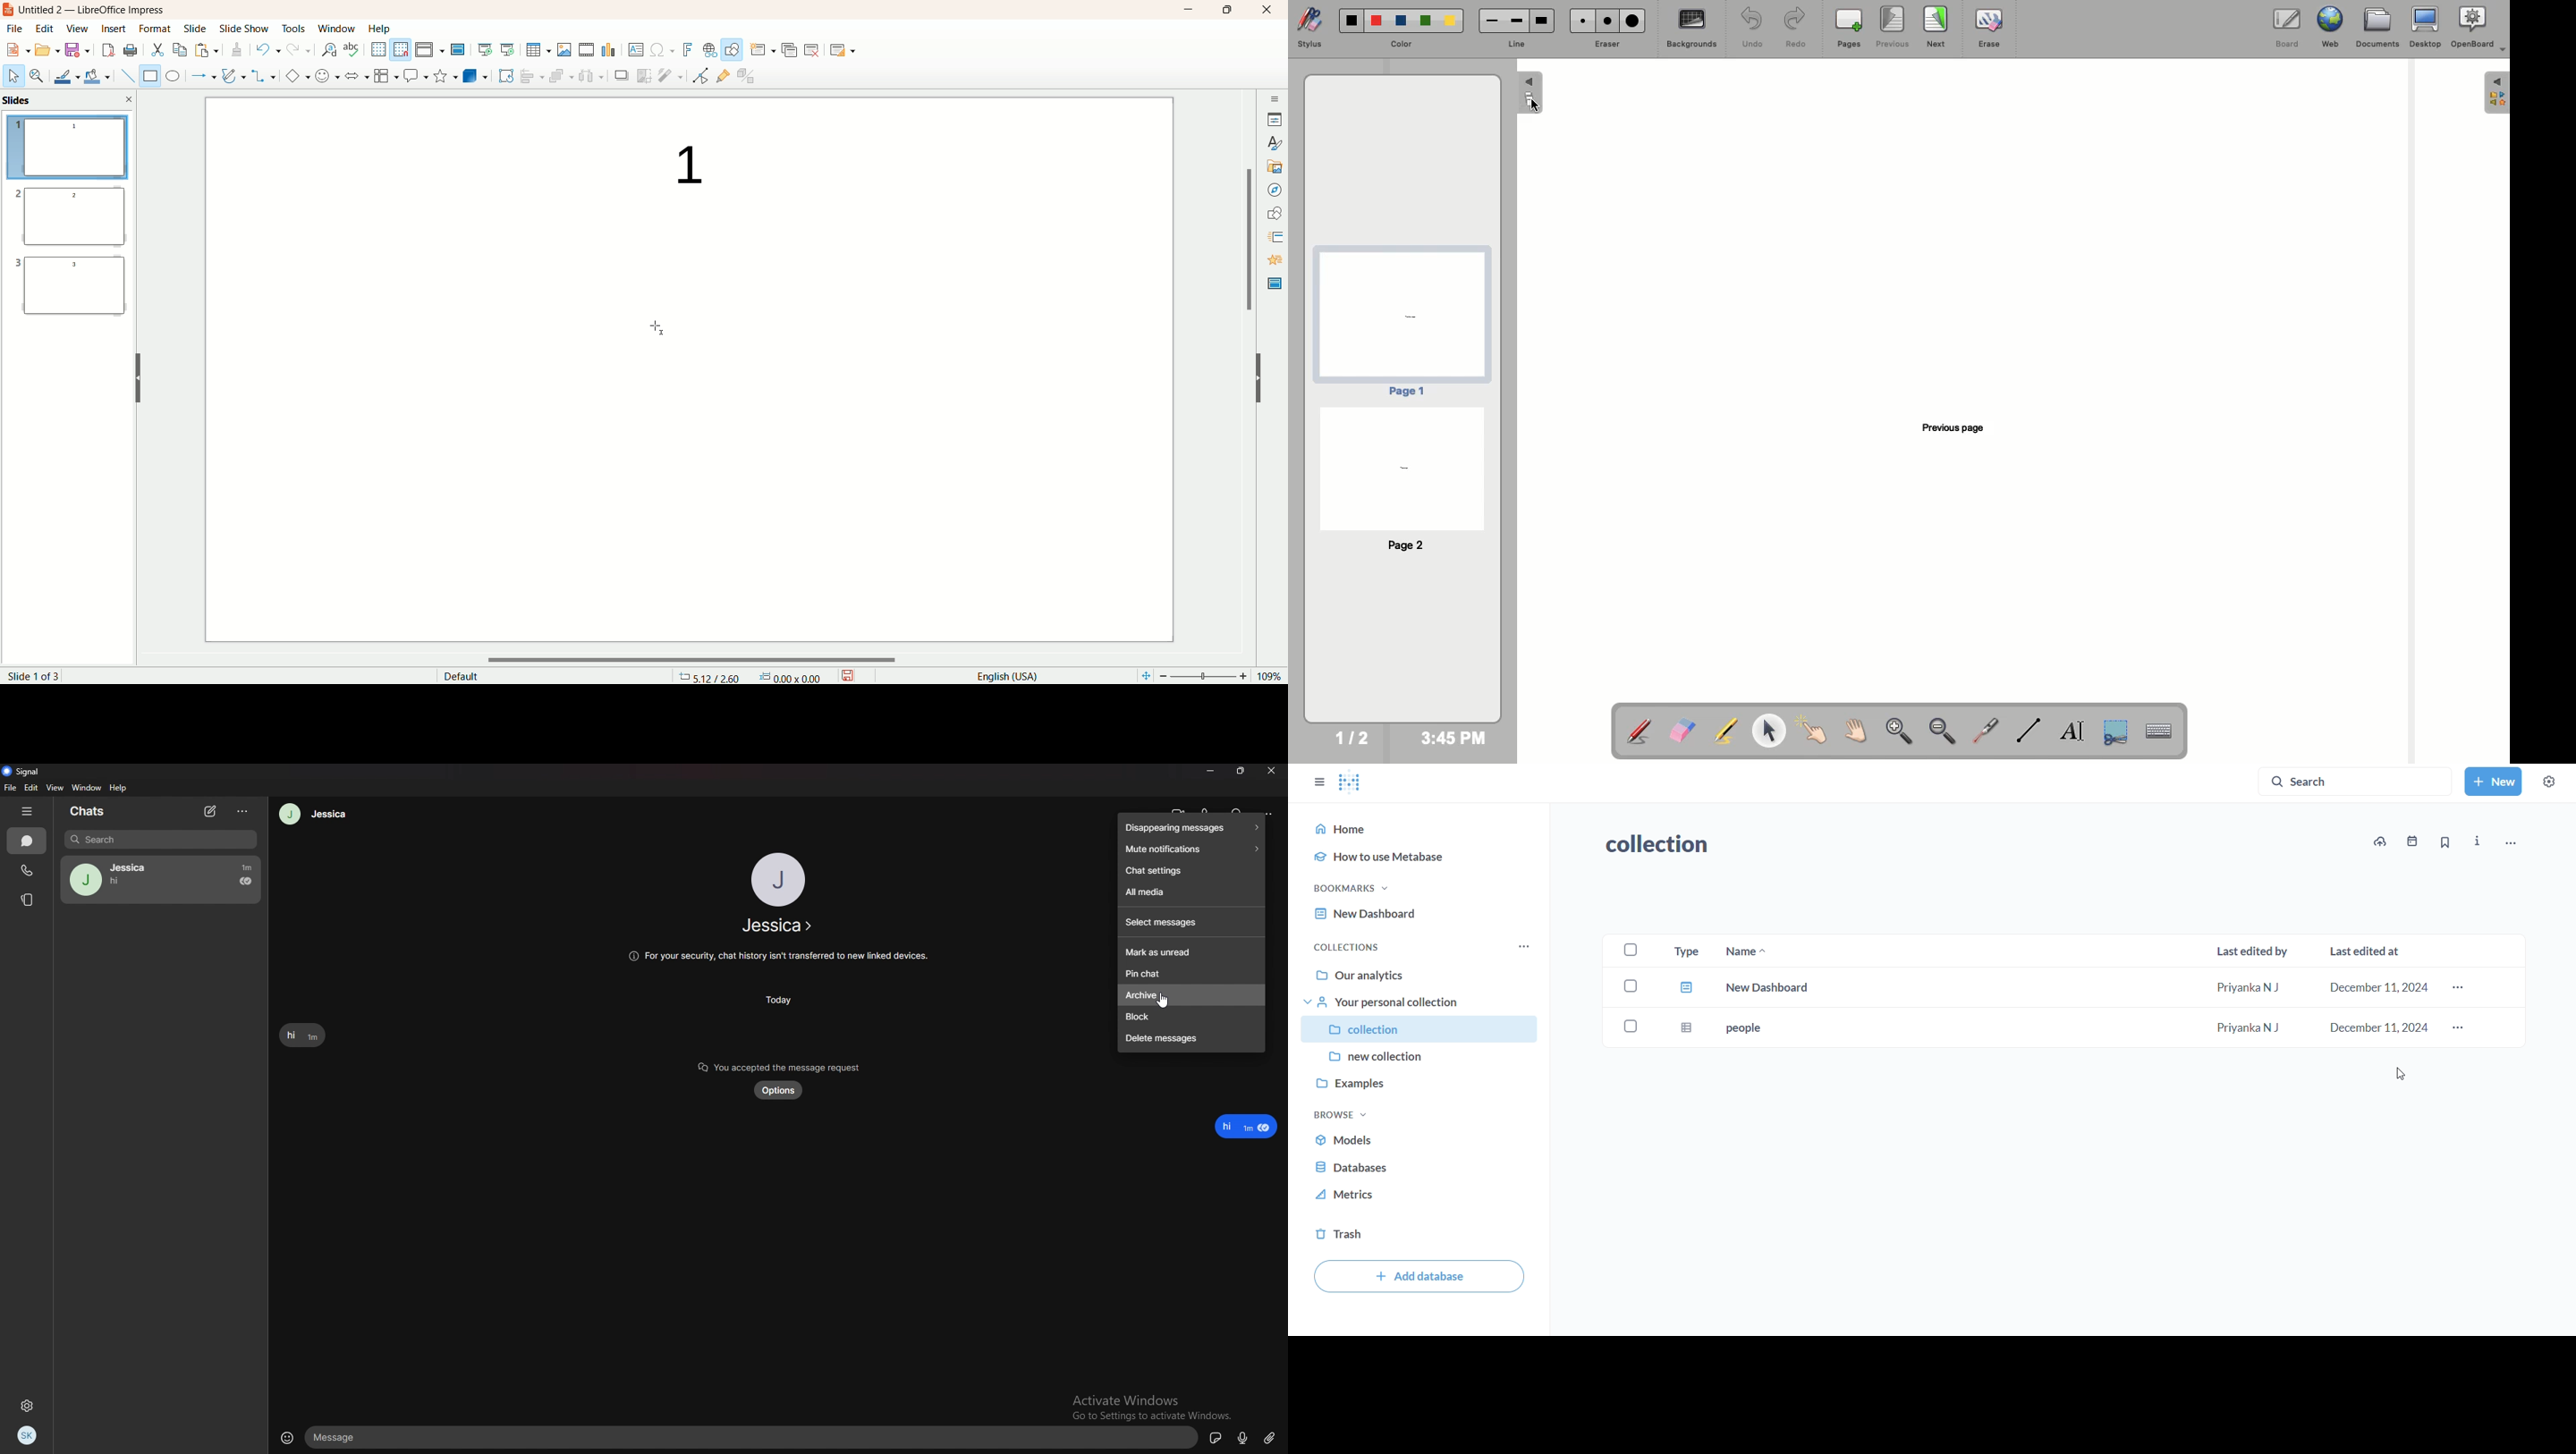 This screenshot has width=2576, height=1456. What do you see at coordinates (1605, 20) in the screenshot?
I see `Medium eraser` at bounding box center [1605, 20].